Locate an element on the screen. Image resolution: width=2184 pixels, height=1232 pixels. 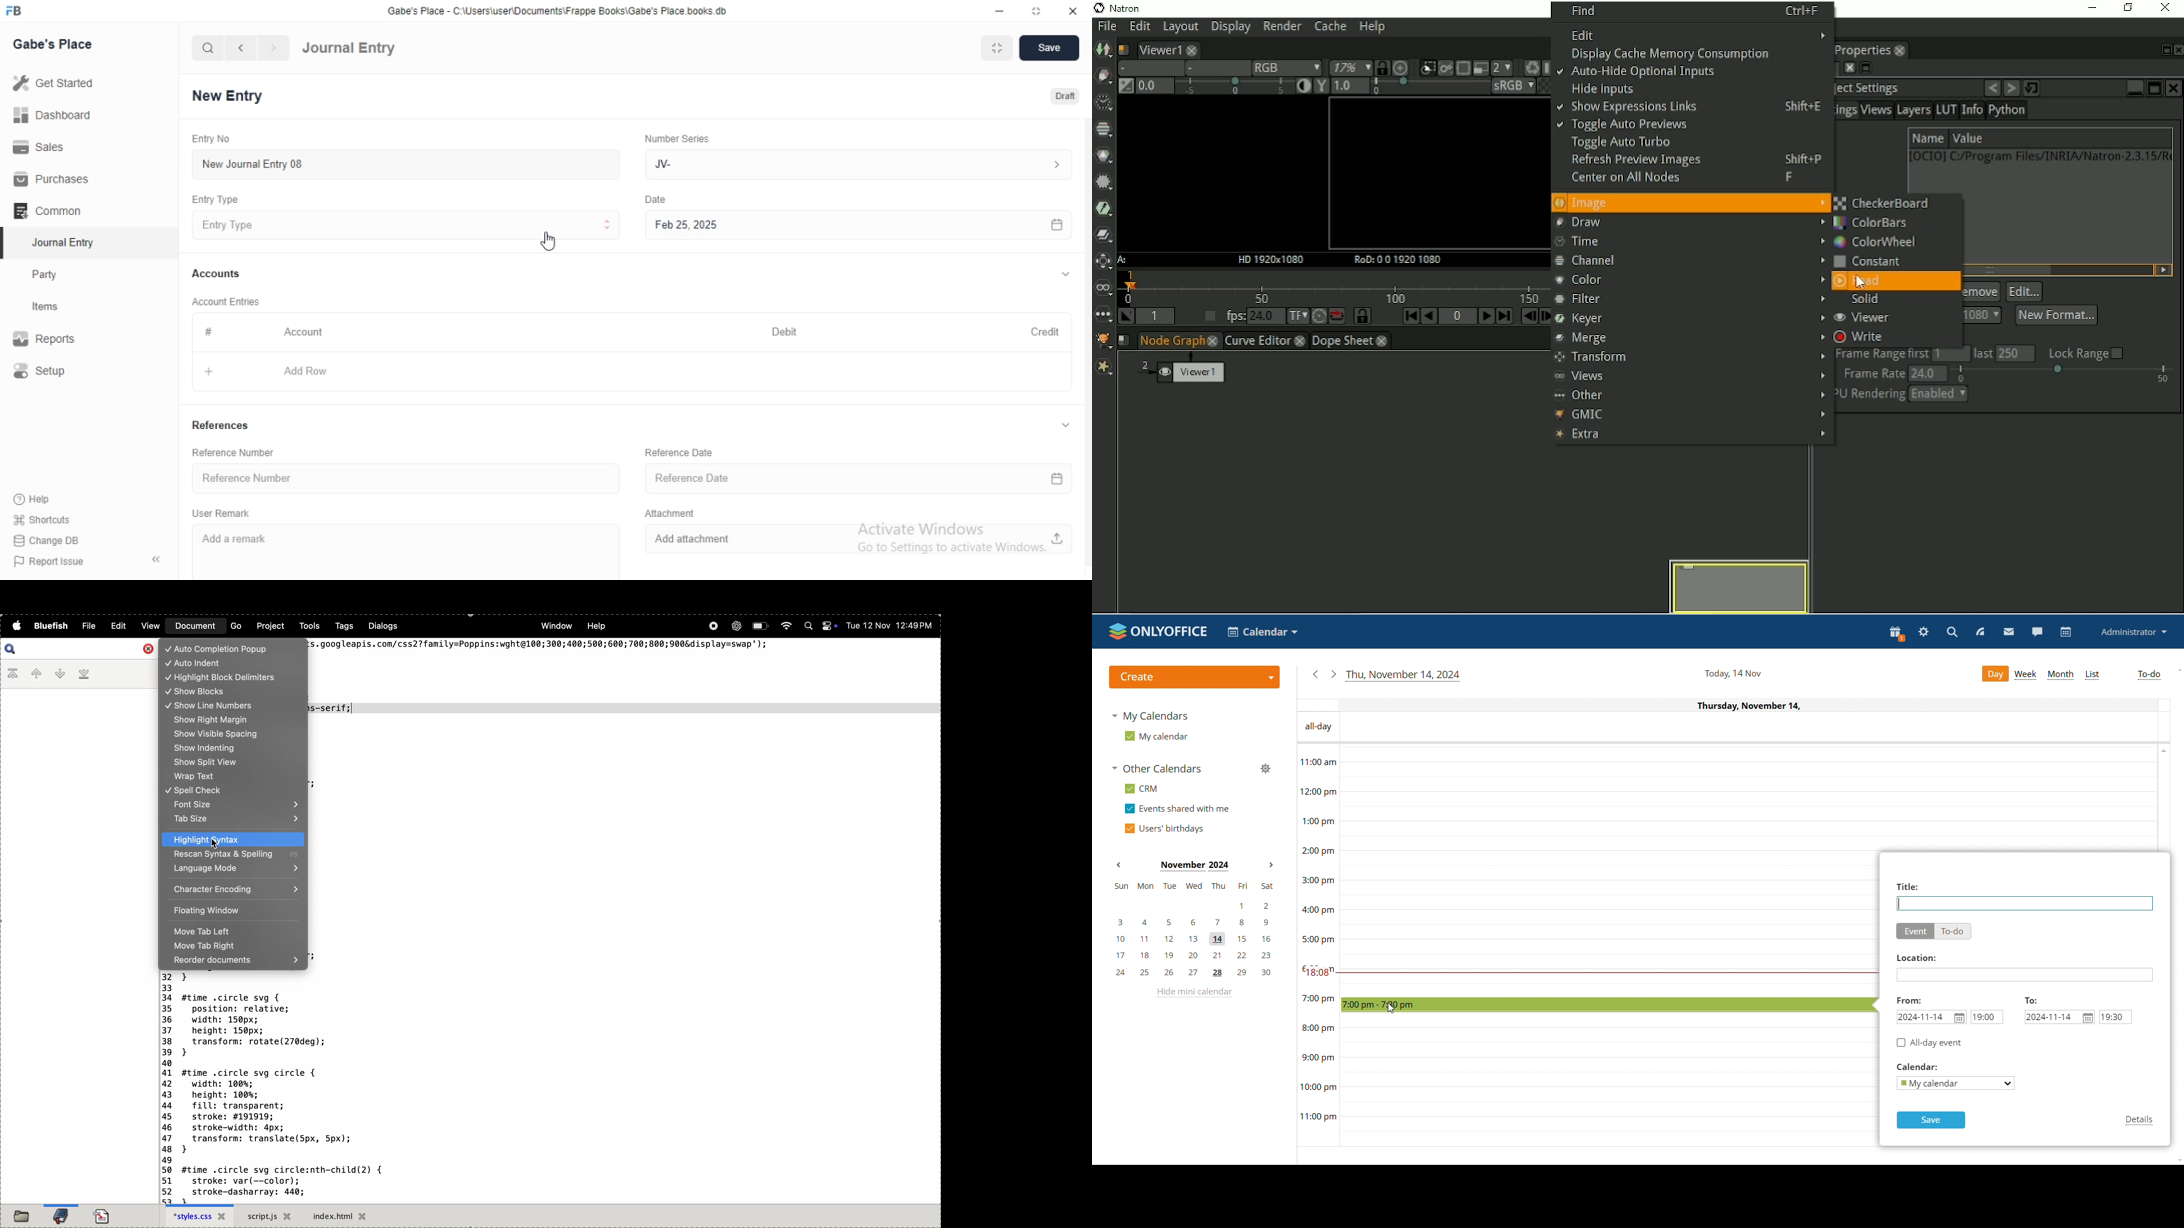
Entry Type is located at coordinates (404, 226).